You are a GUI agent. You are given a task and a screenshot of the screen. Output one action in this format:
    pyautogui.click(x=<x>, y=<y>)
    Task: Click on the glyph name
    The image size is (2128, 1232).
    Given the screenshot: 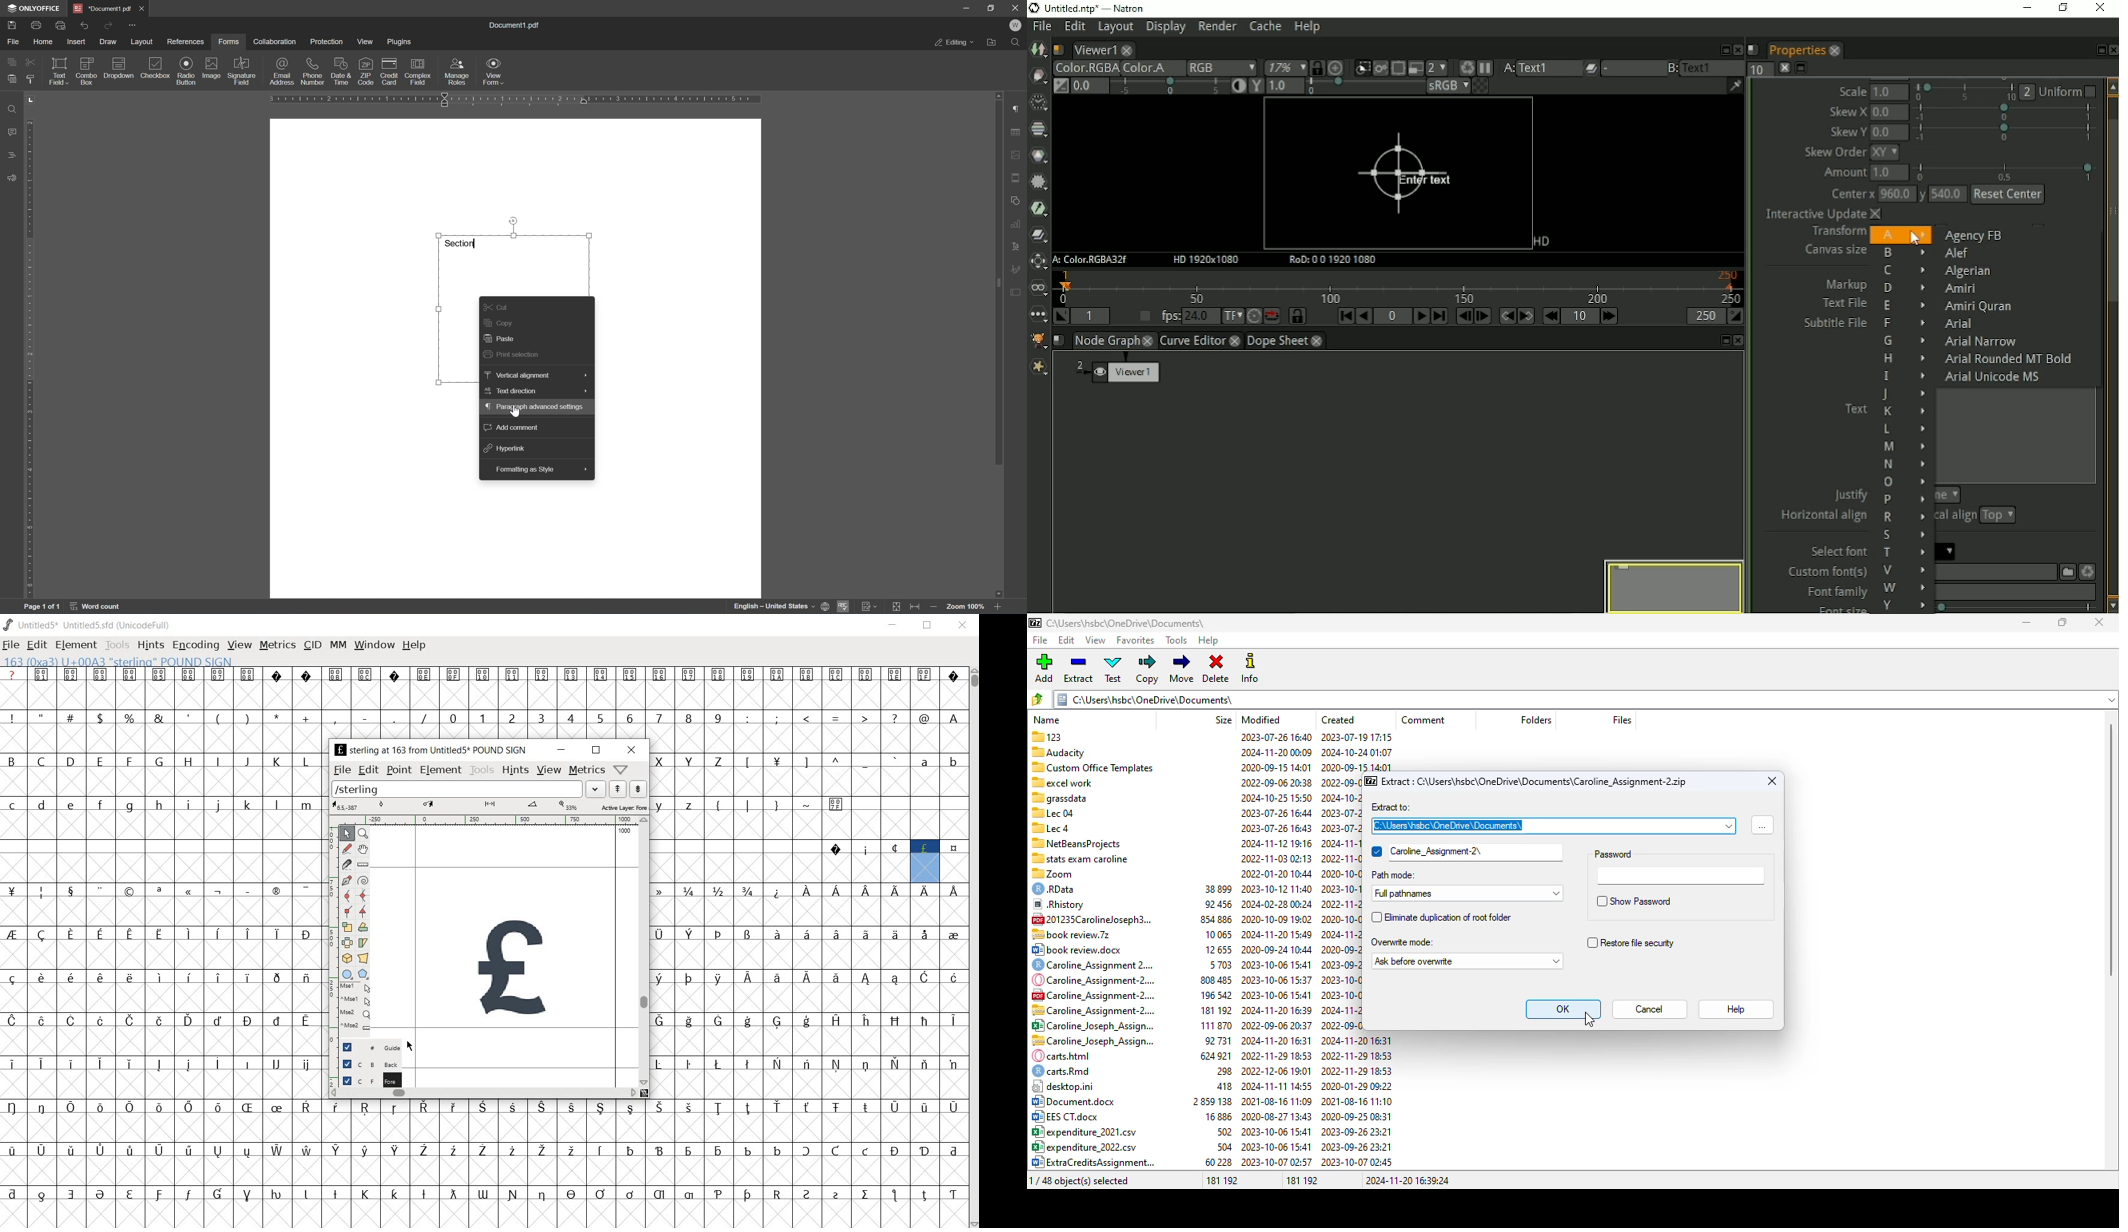 What is the action you would take?
    pyautogui.click(x=427, y=750)
    